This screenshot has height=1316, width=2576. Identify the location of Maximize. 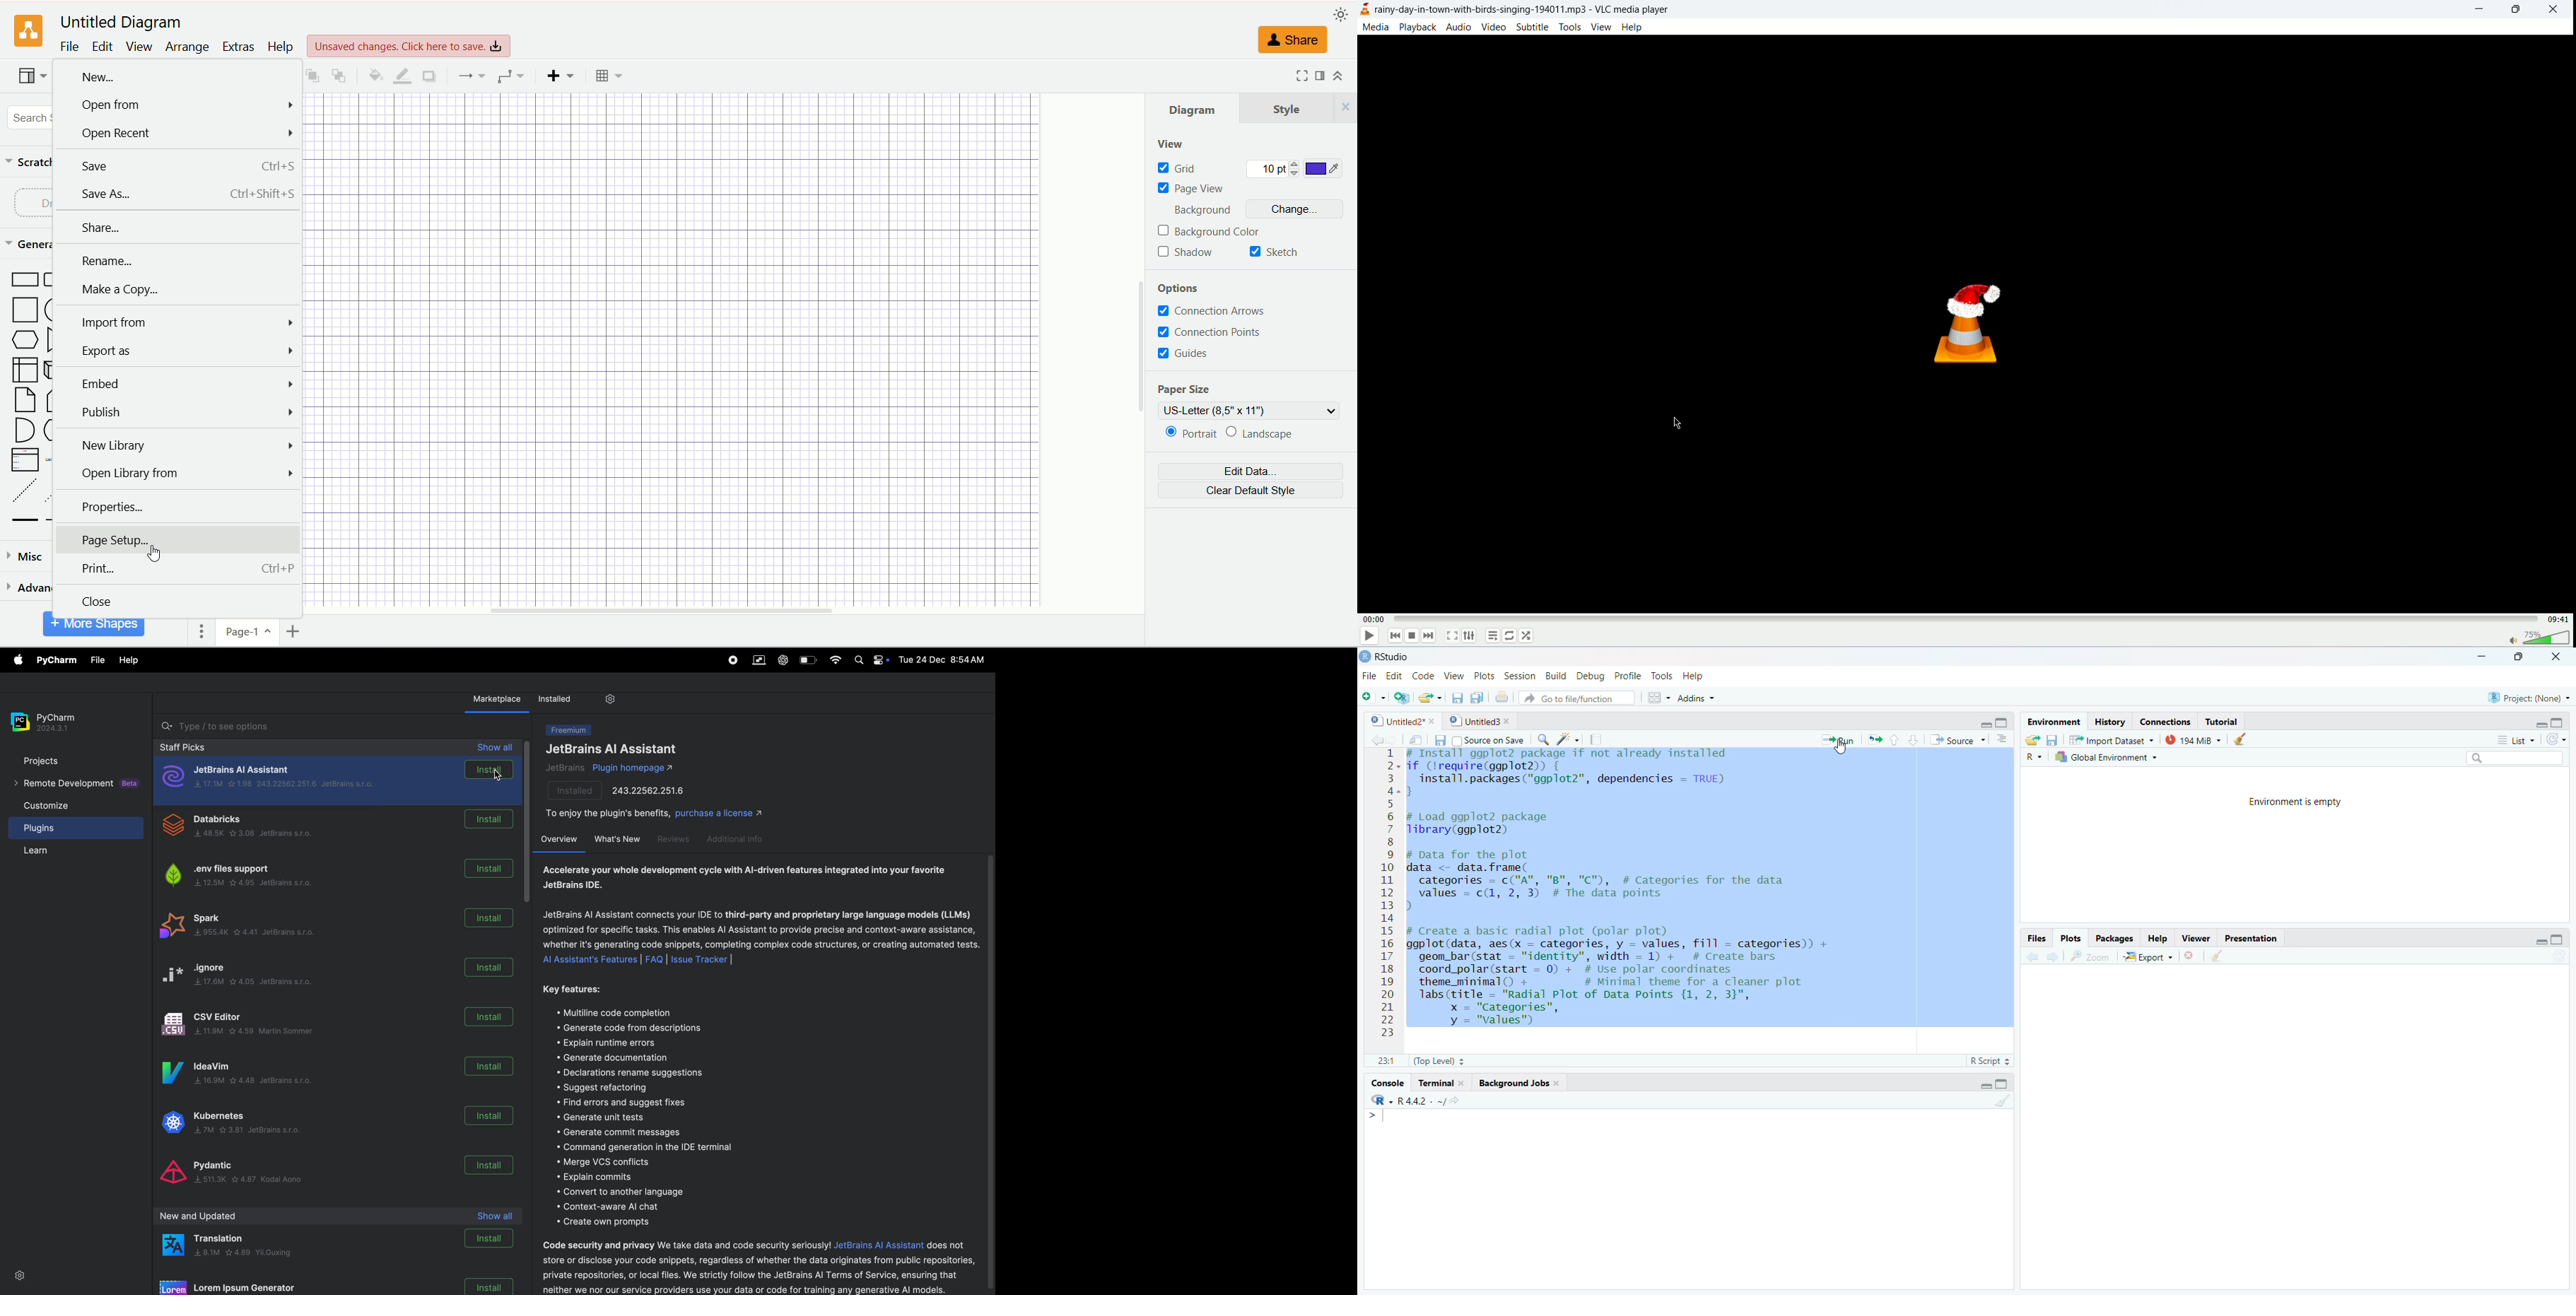
(2518, 657).